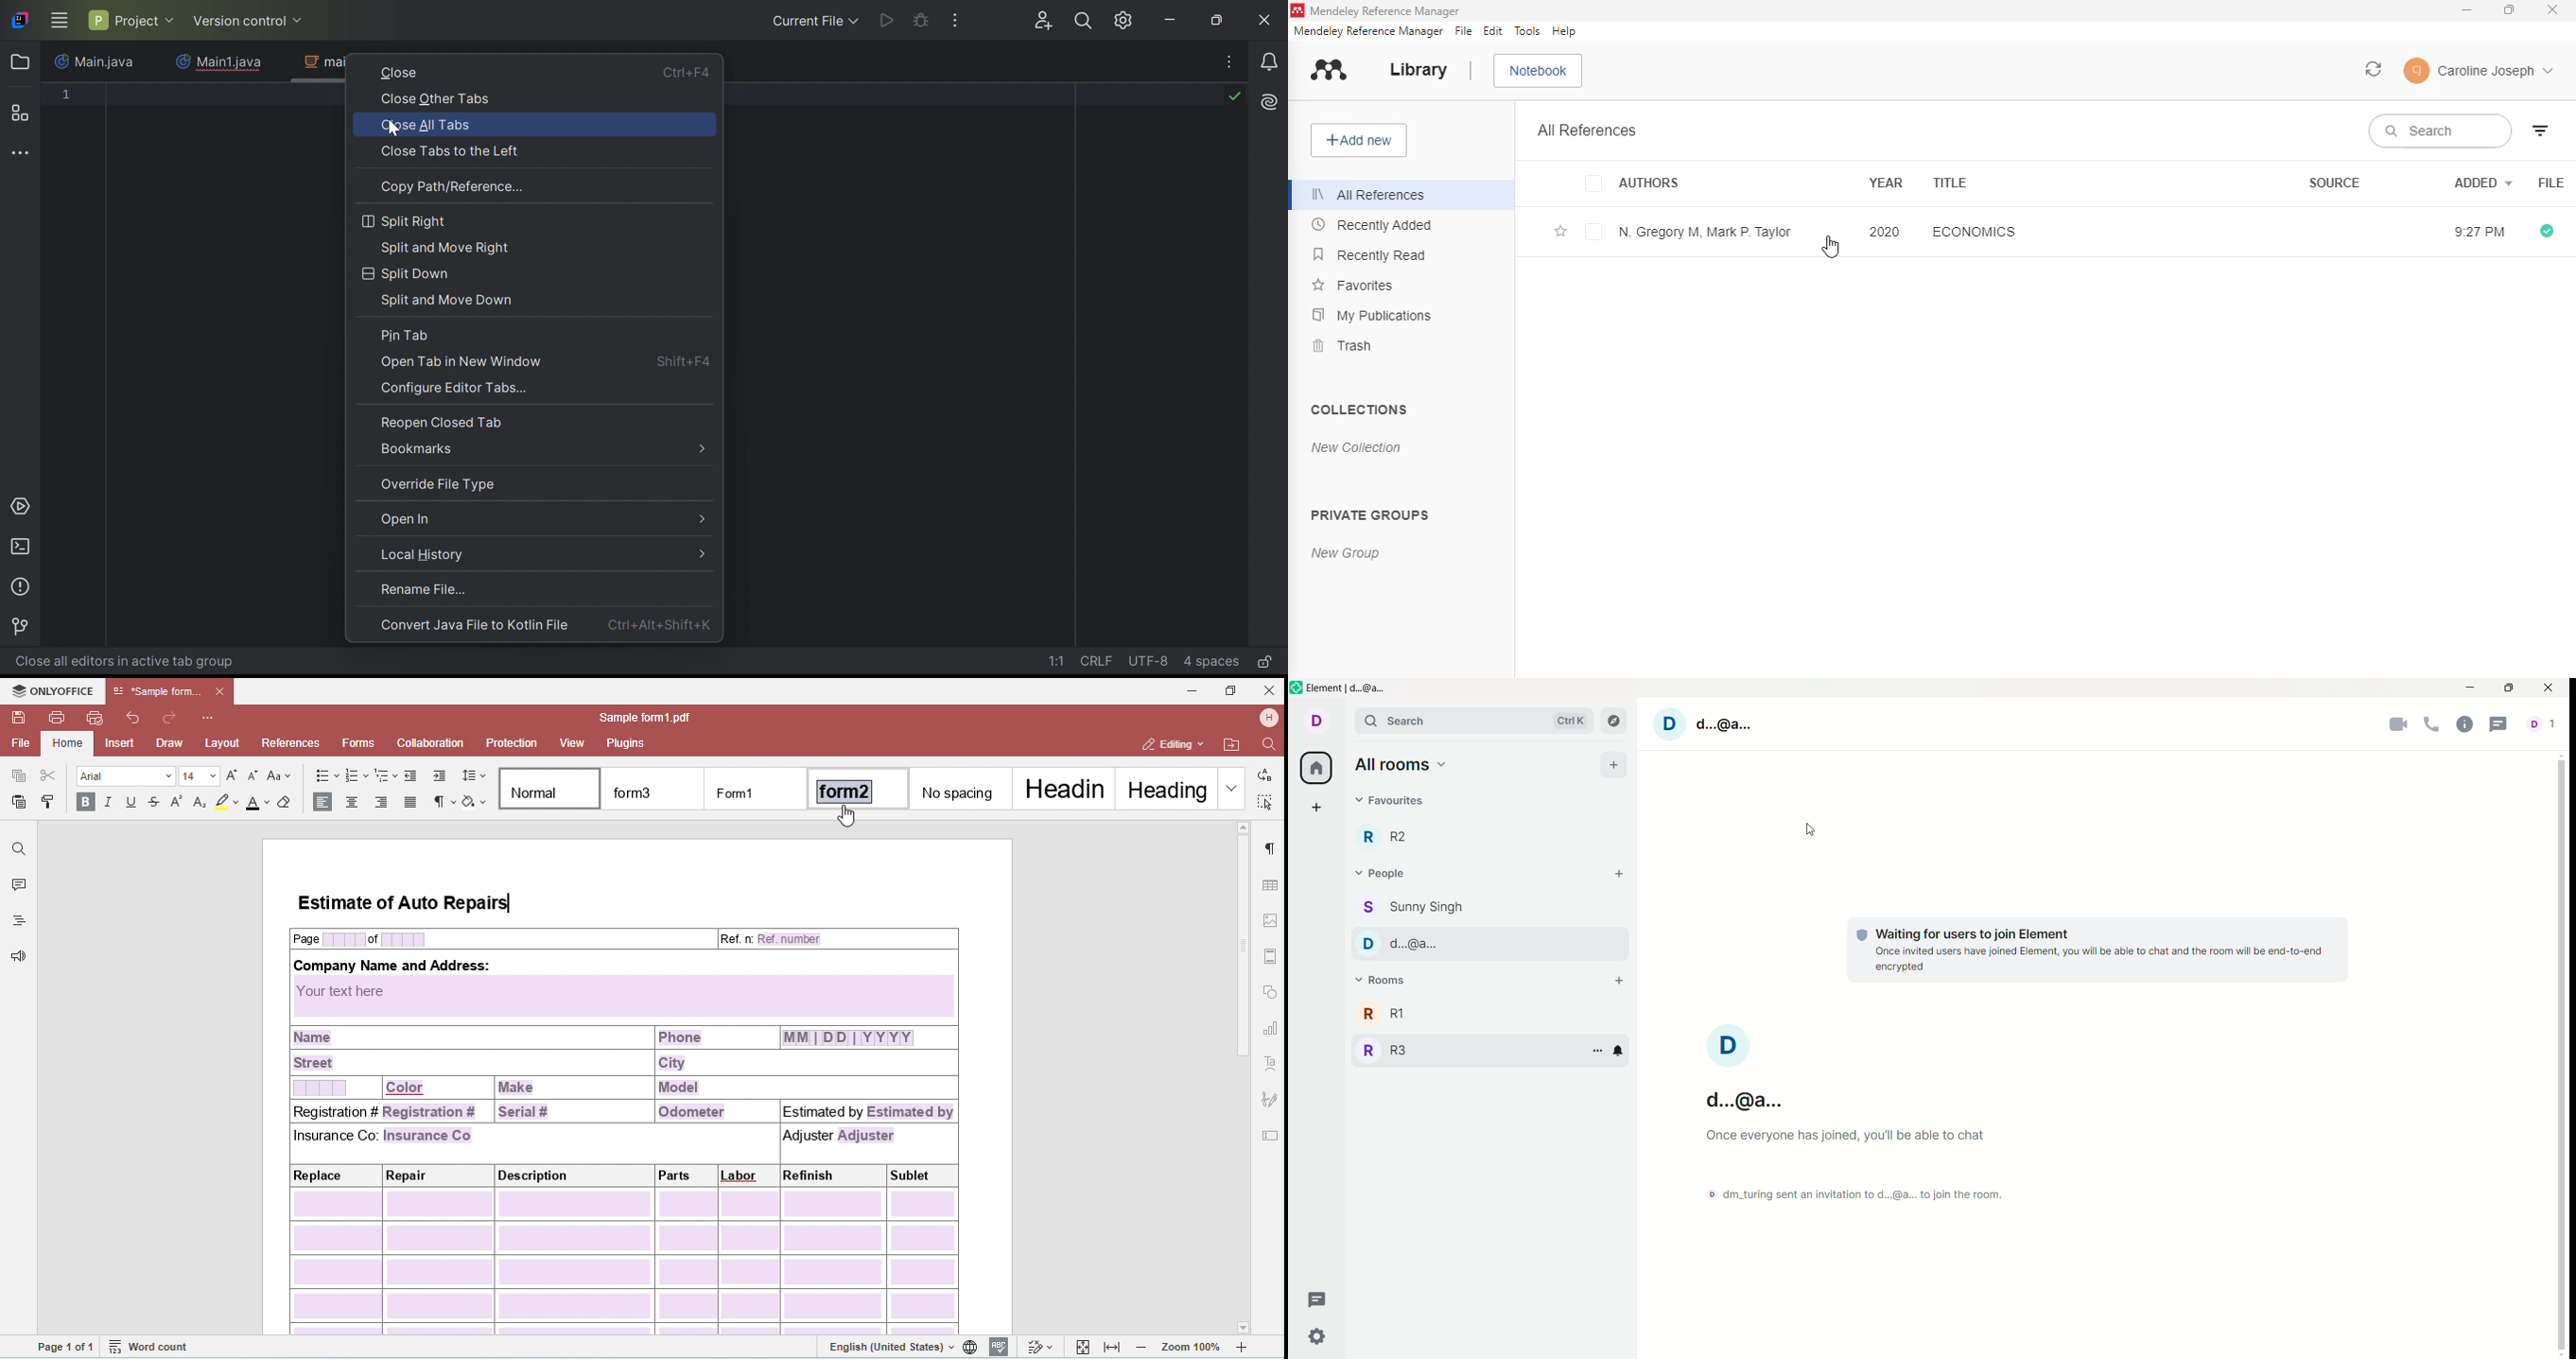 This screenshot has width=2576, height=1372. What do you see at coordinates (1367, 31) in the screenshot?
I see `mendeley reference manager` at bounding box center [1367, 31].